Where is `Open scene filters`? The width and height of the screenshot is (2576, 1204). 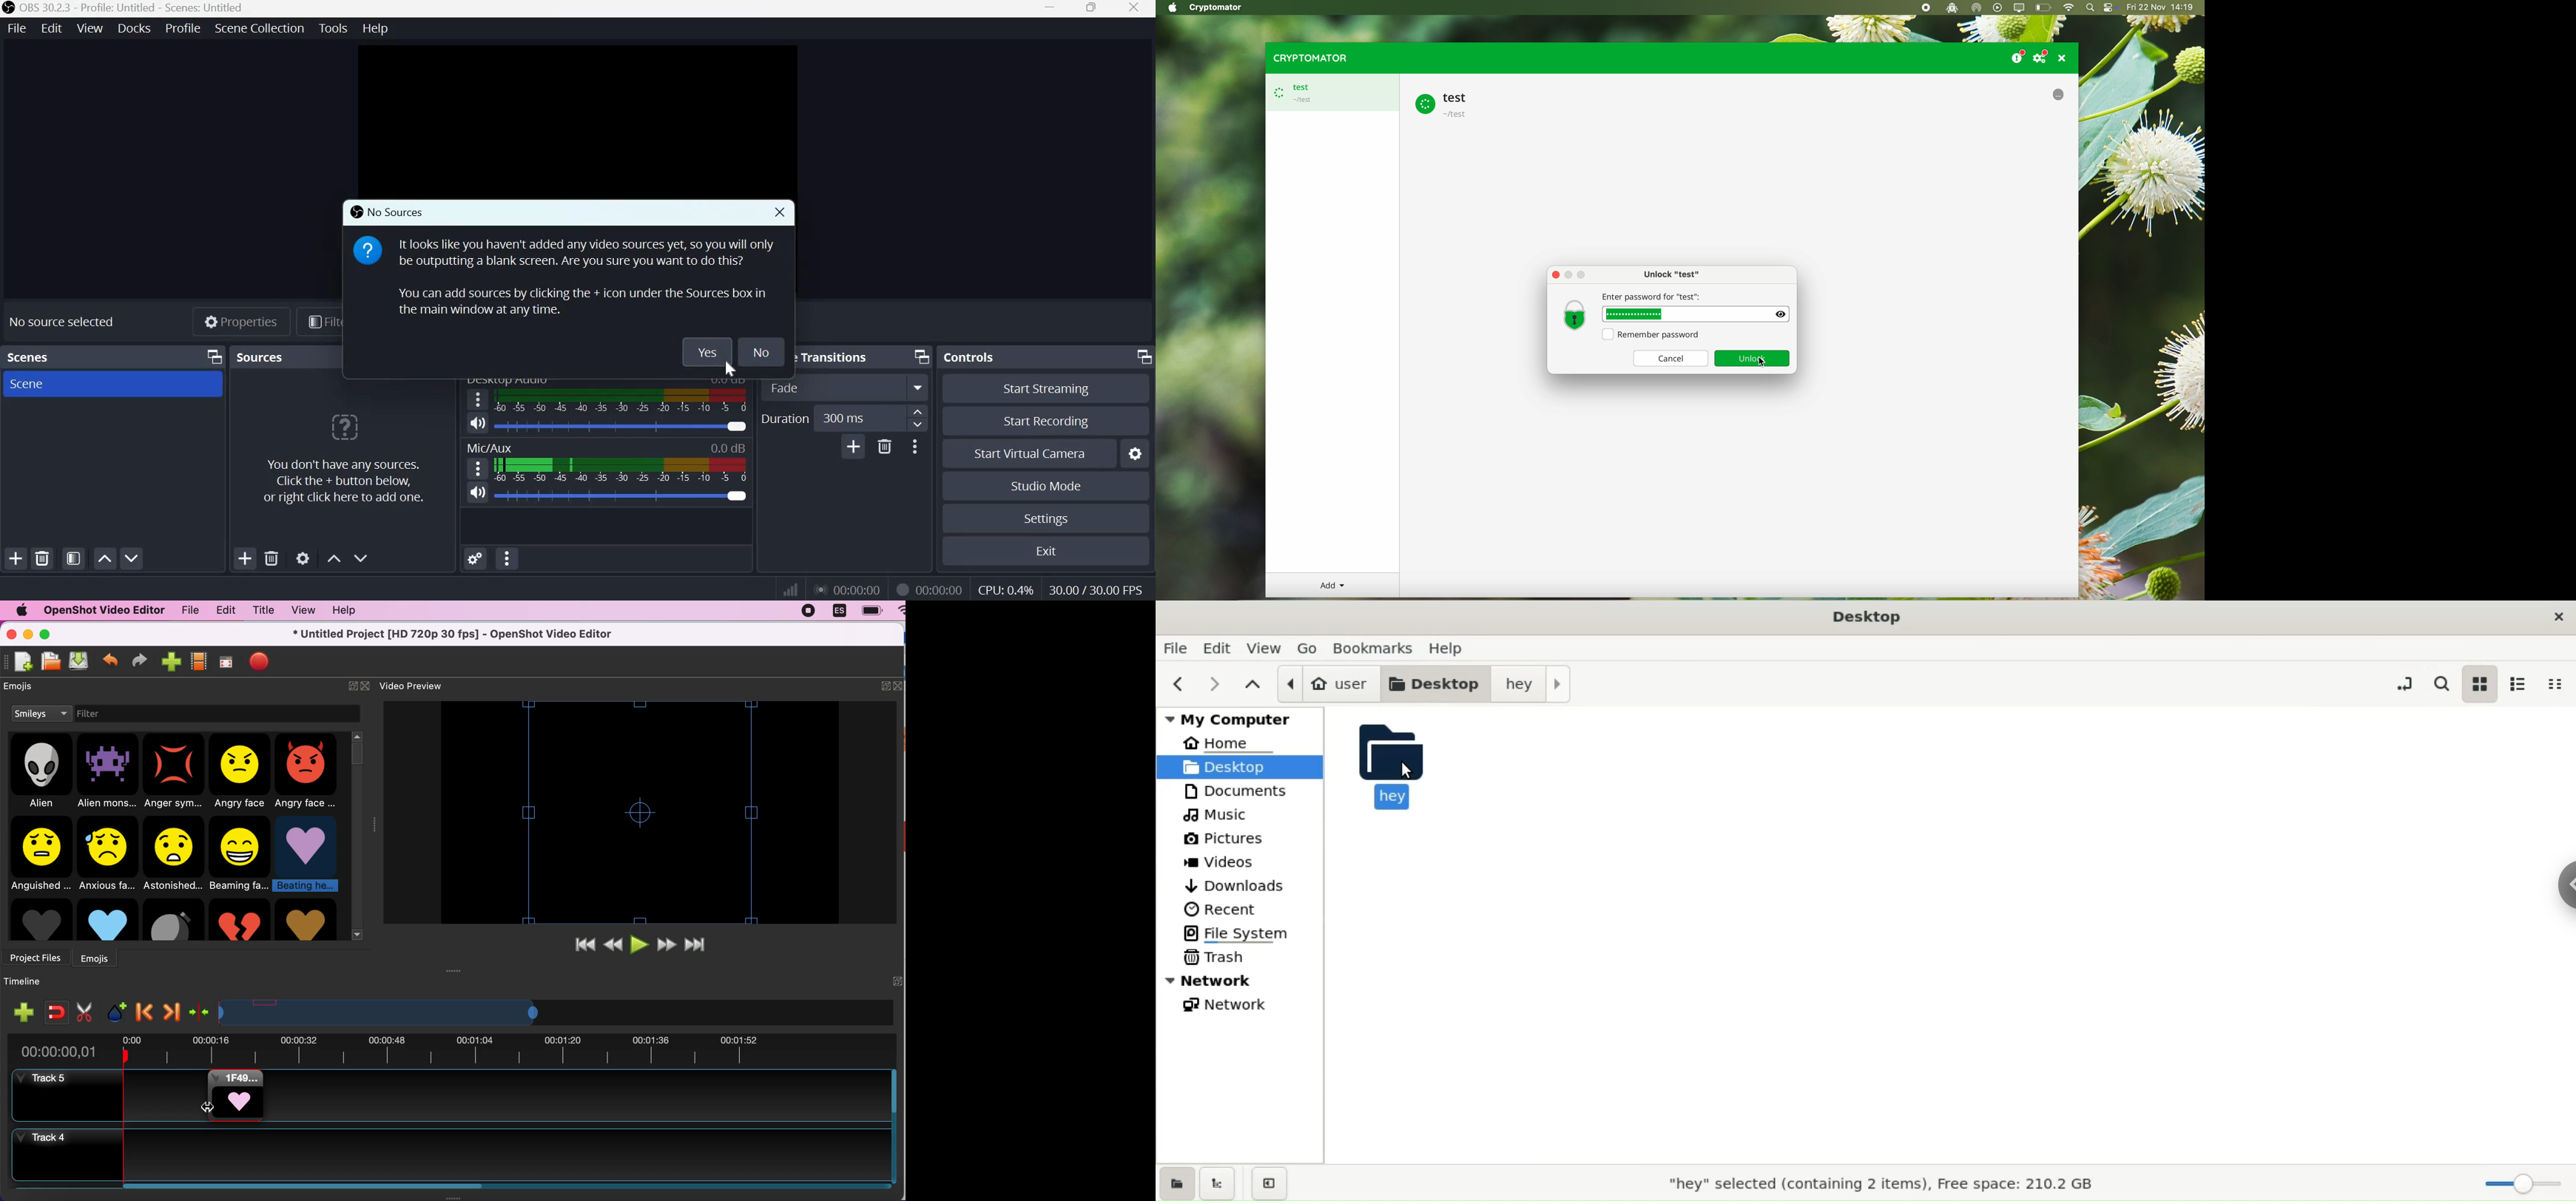
Open scene filters is located at coordinates (74, 560).